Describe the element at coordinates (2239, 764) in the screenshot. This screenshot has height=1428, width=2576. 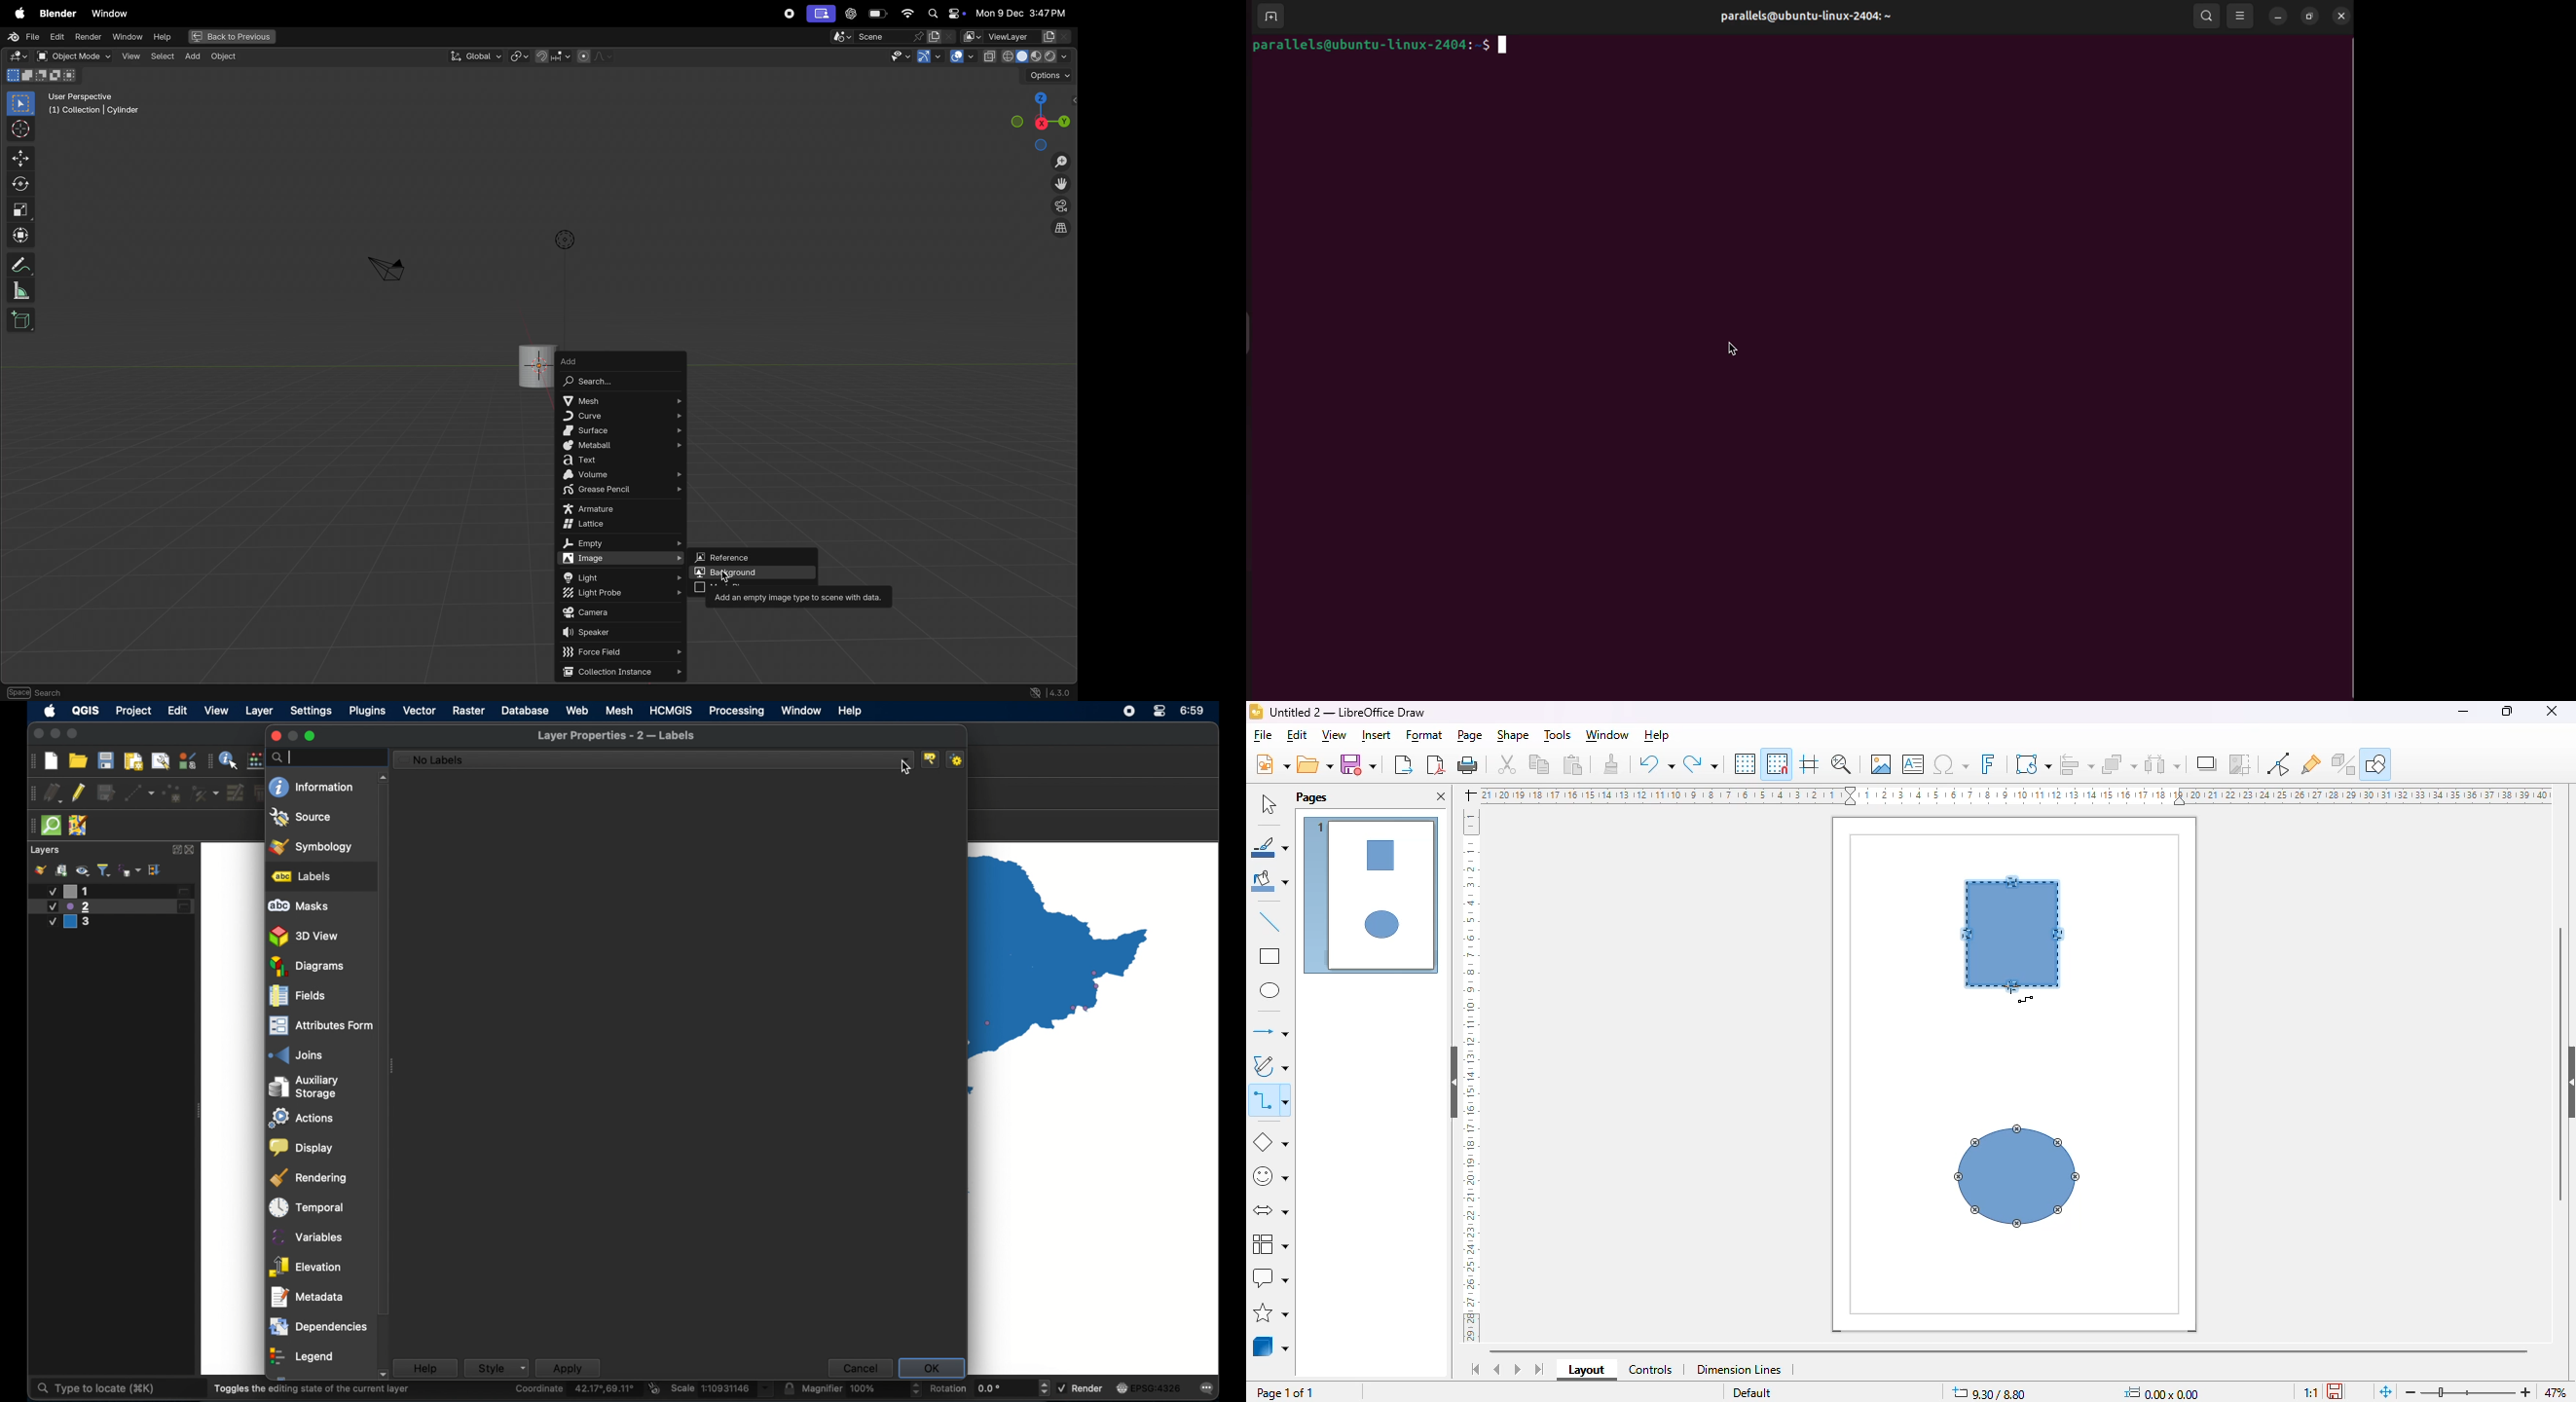
I see `crop image` at that location.